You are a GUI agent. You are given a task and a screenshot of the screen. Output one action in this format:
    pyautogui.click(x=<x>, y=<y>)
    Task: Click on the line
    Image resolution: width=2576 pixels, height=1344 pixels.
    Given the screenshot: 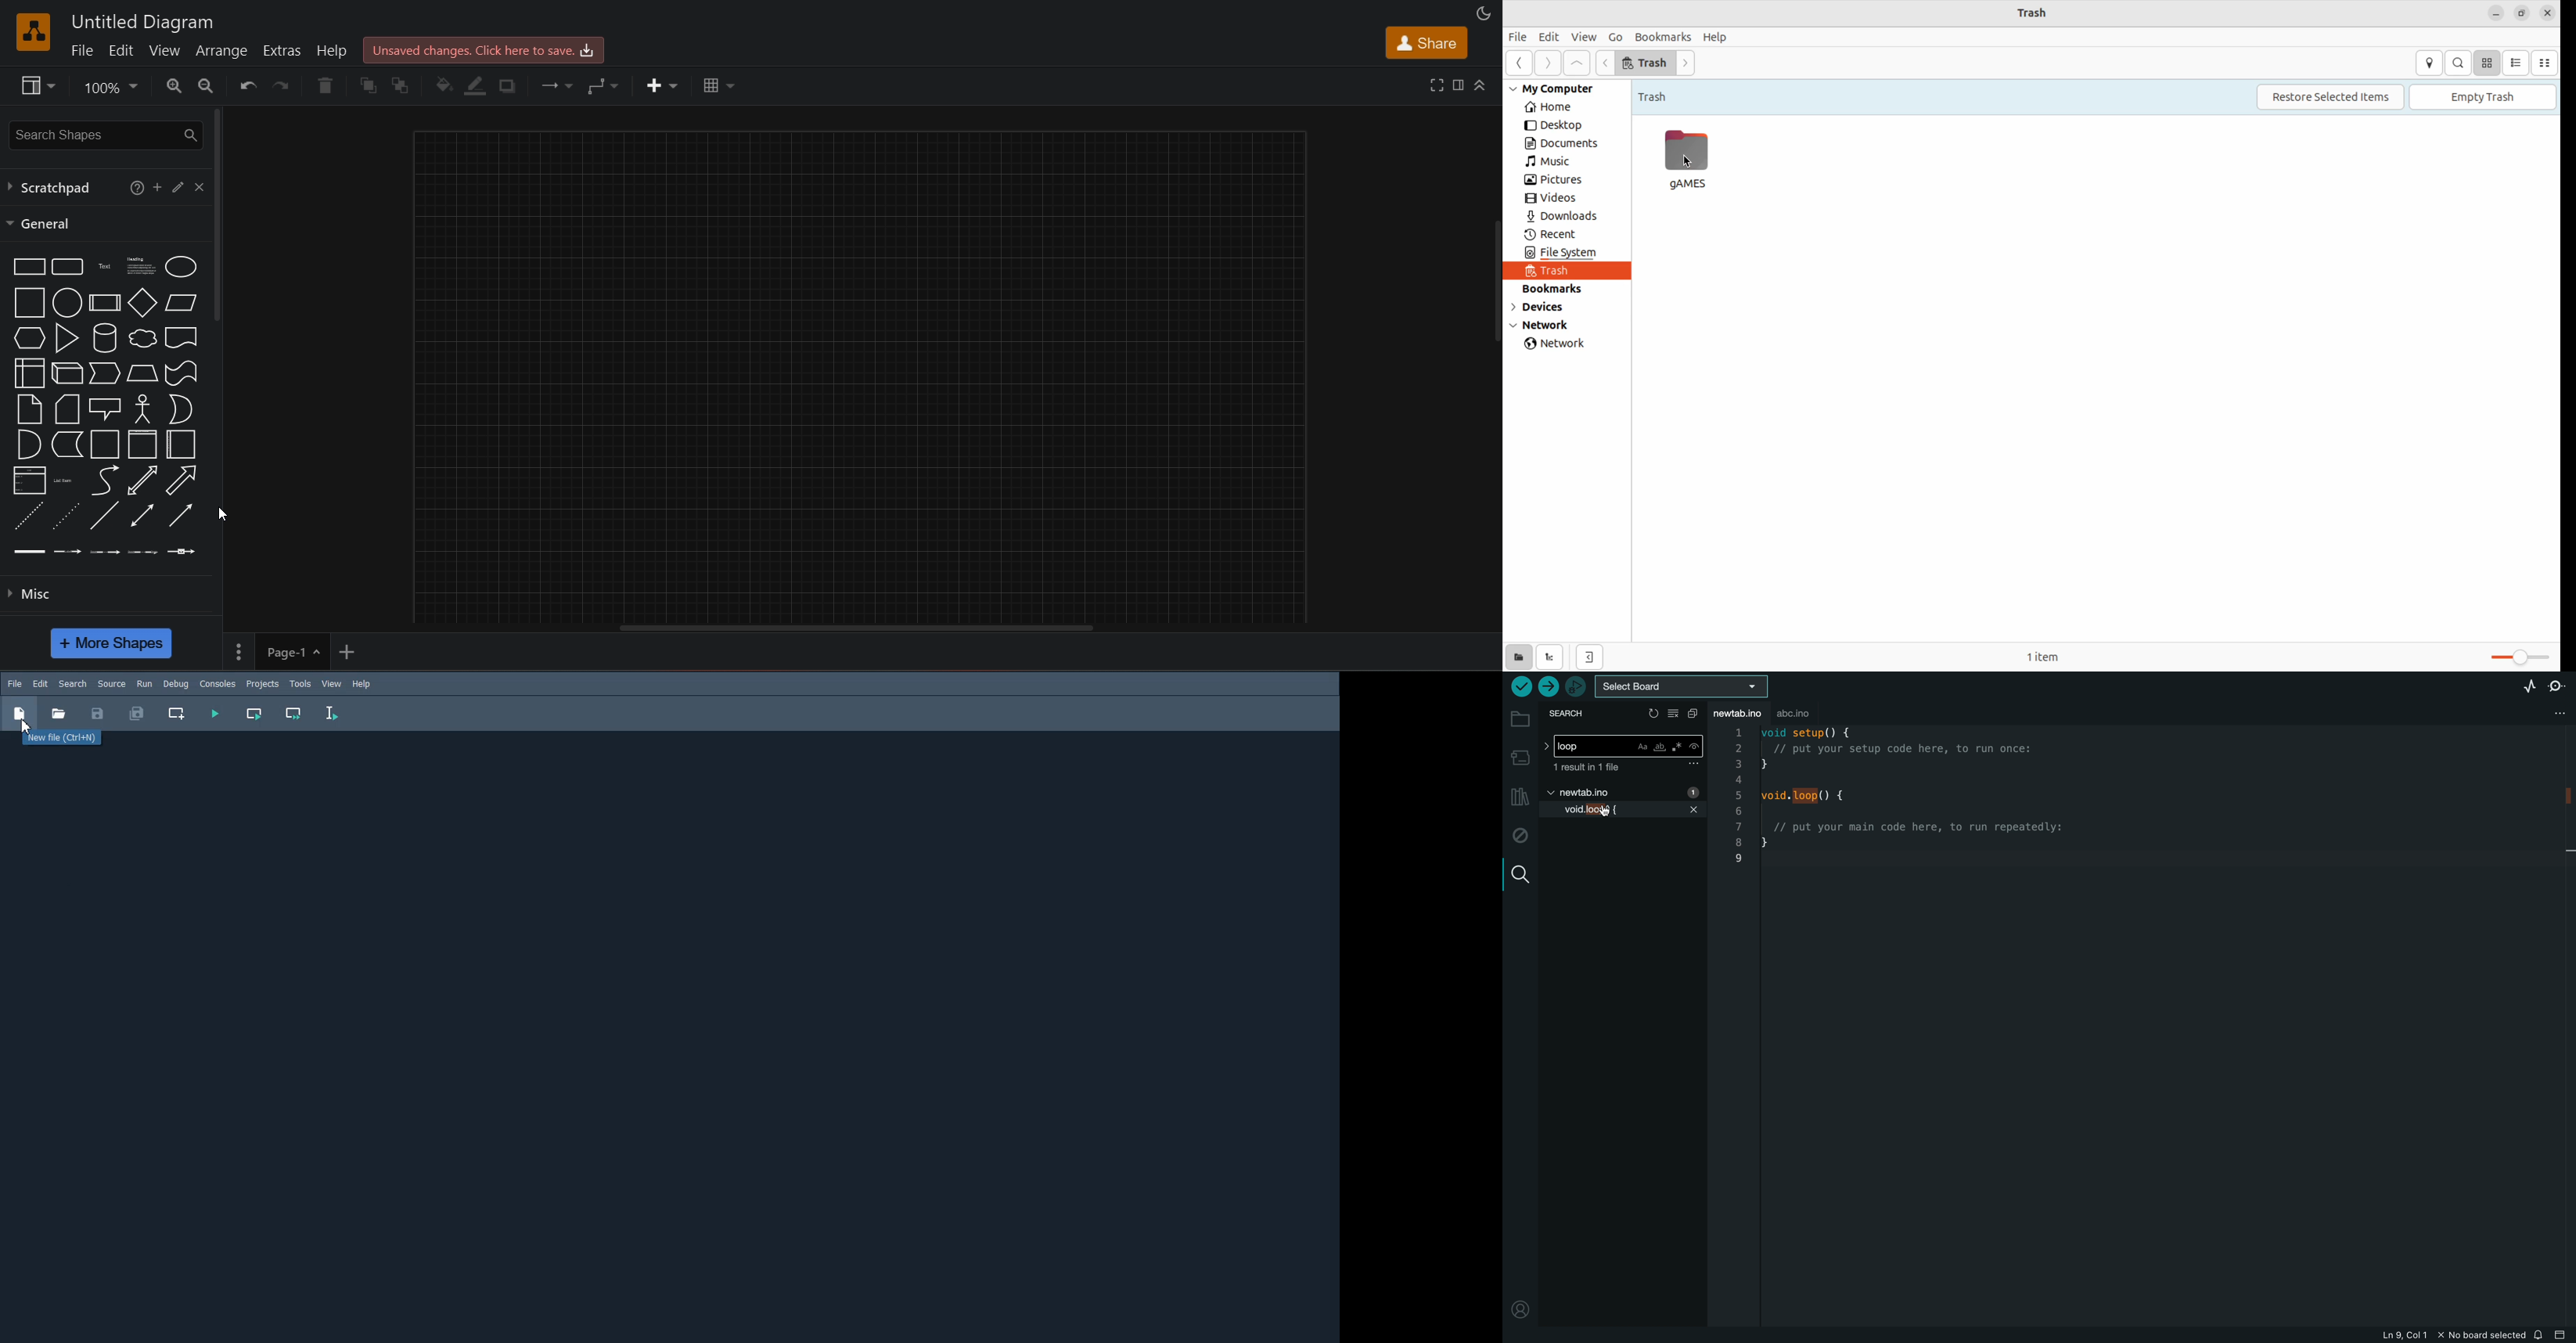 What is the action you would take?
    pyautogui.click(x=106, y=514)
    